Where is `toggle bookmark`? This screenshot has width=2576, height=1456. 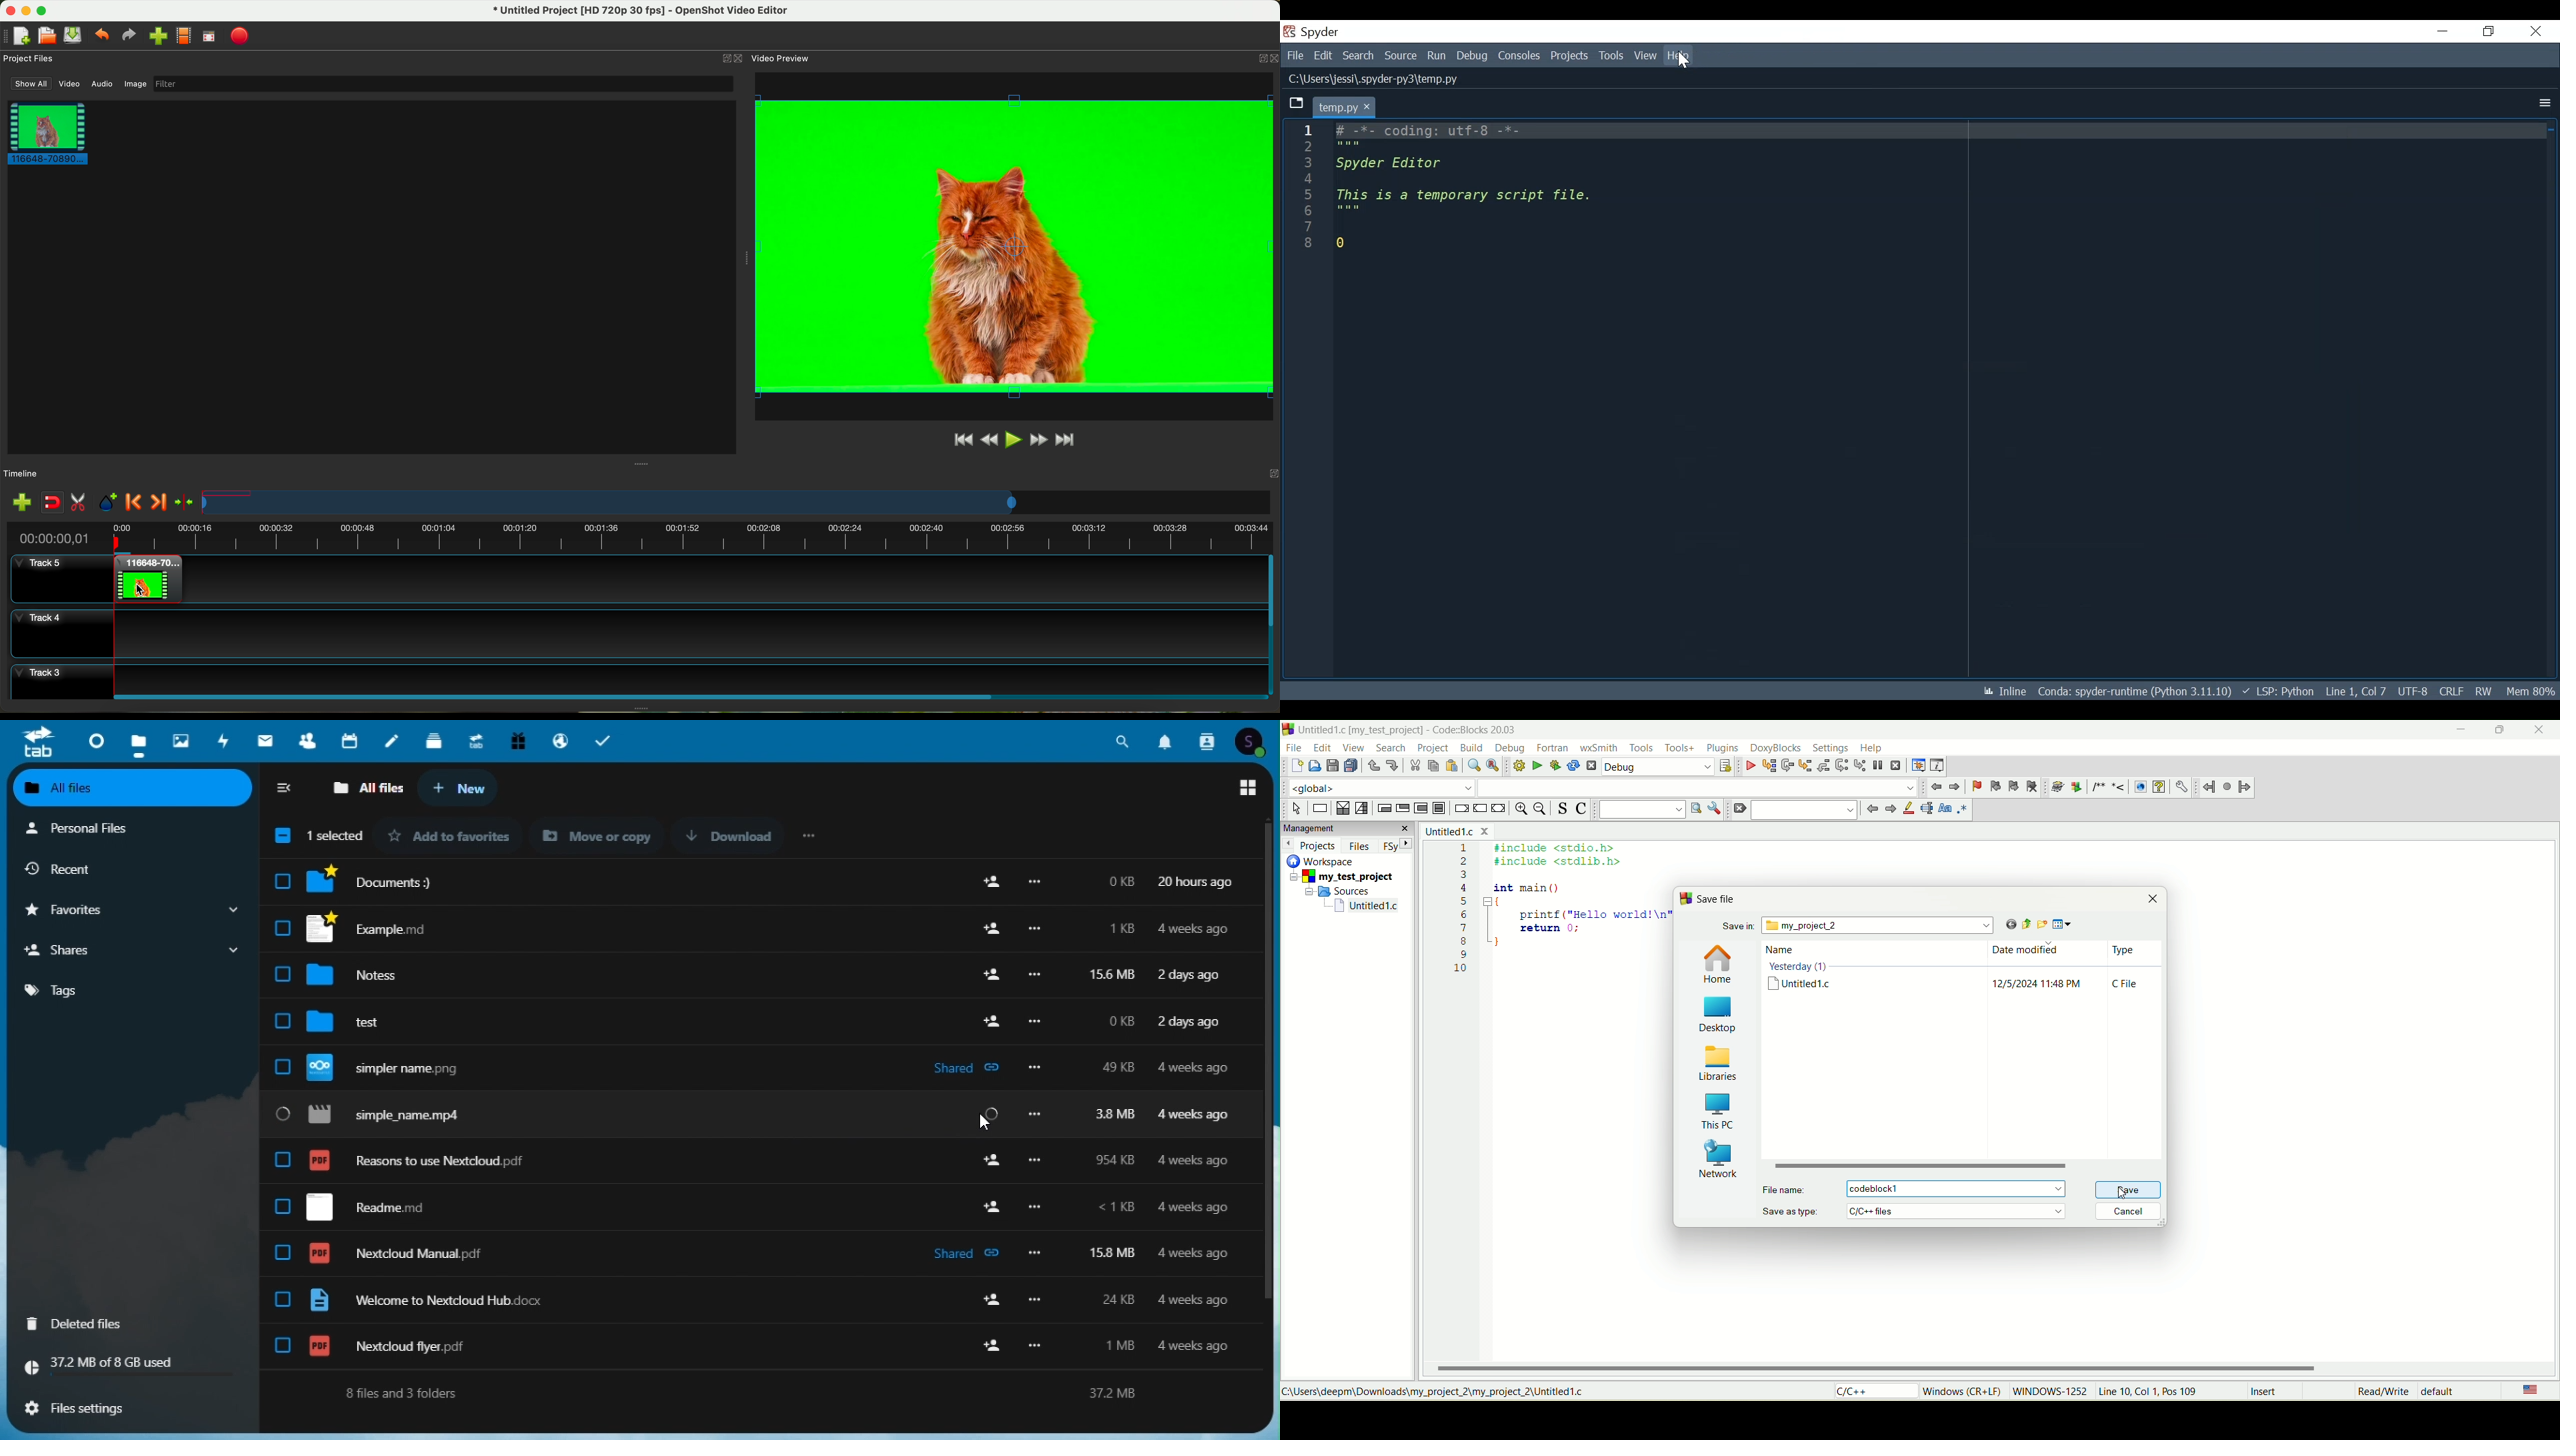
toggle bookmark is located at coordinates (1975, 787).